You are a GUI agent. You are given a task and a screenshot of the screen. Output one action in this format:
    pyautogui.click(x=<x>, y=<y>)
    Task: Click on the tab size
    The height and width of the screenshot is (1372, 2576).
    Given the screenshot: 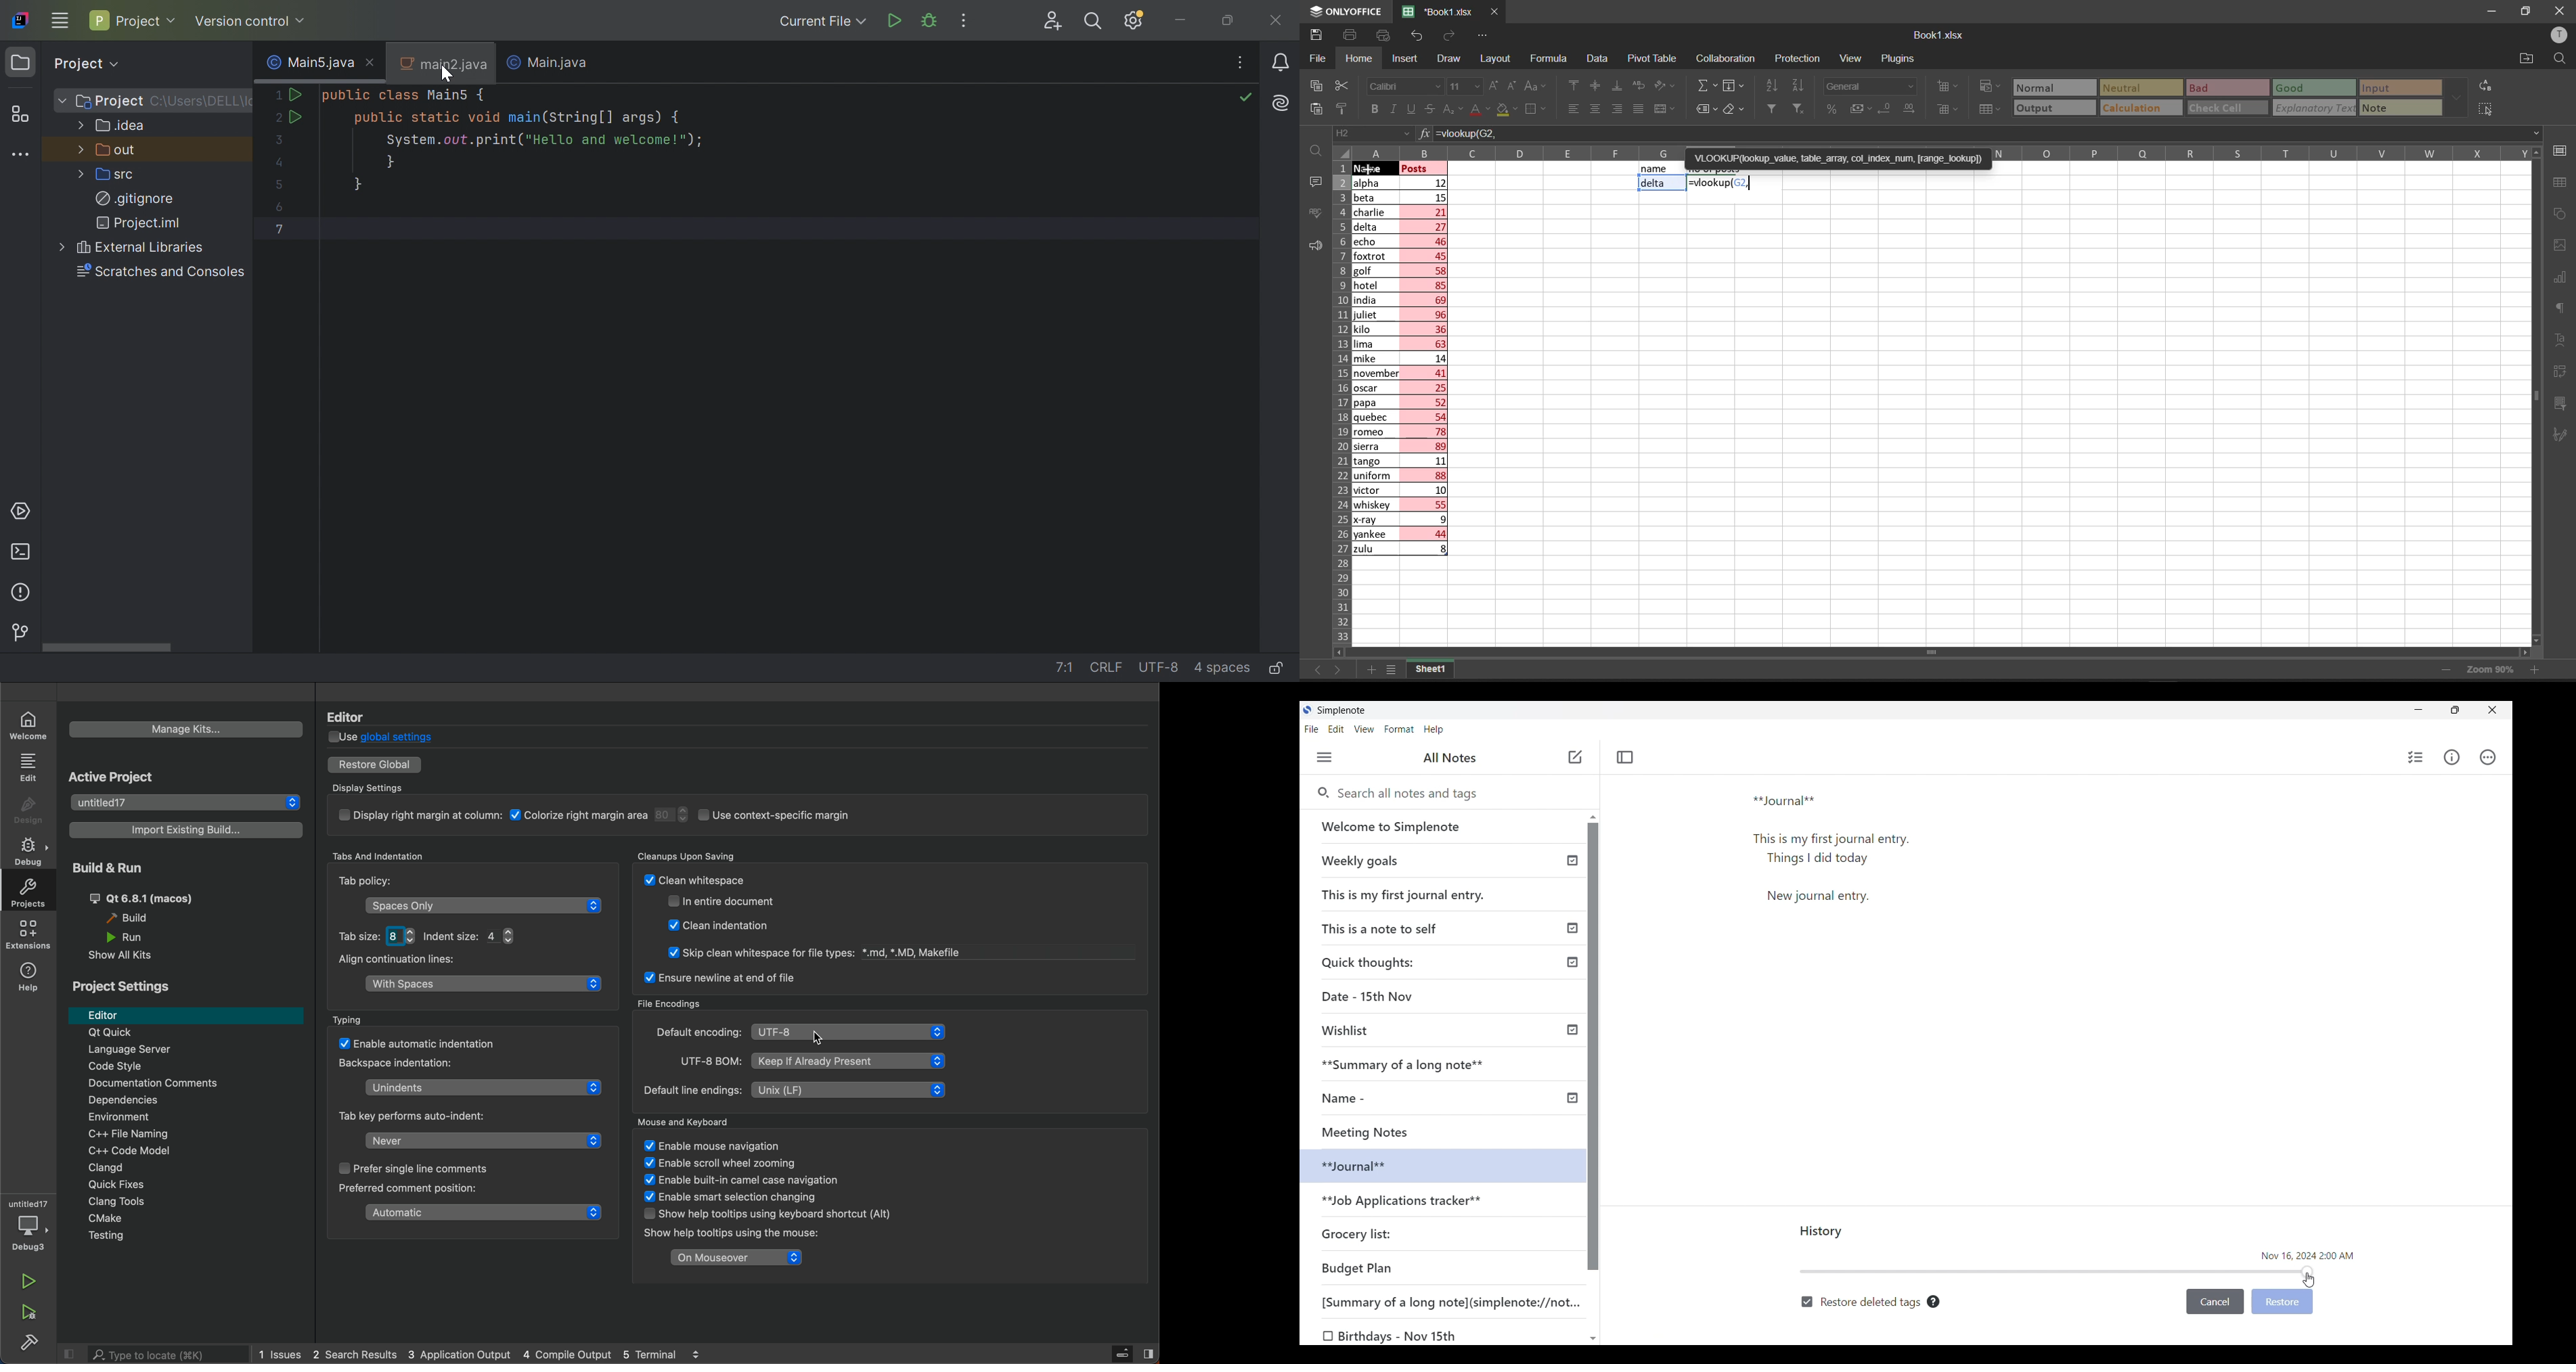 What is the action you would take?
    pyautogui.click(x=371, y=935)
    